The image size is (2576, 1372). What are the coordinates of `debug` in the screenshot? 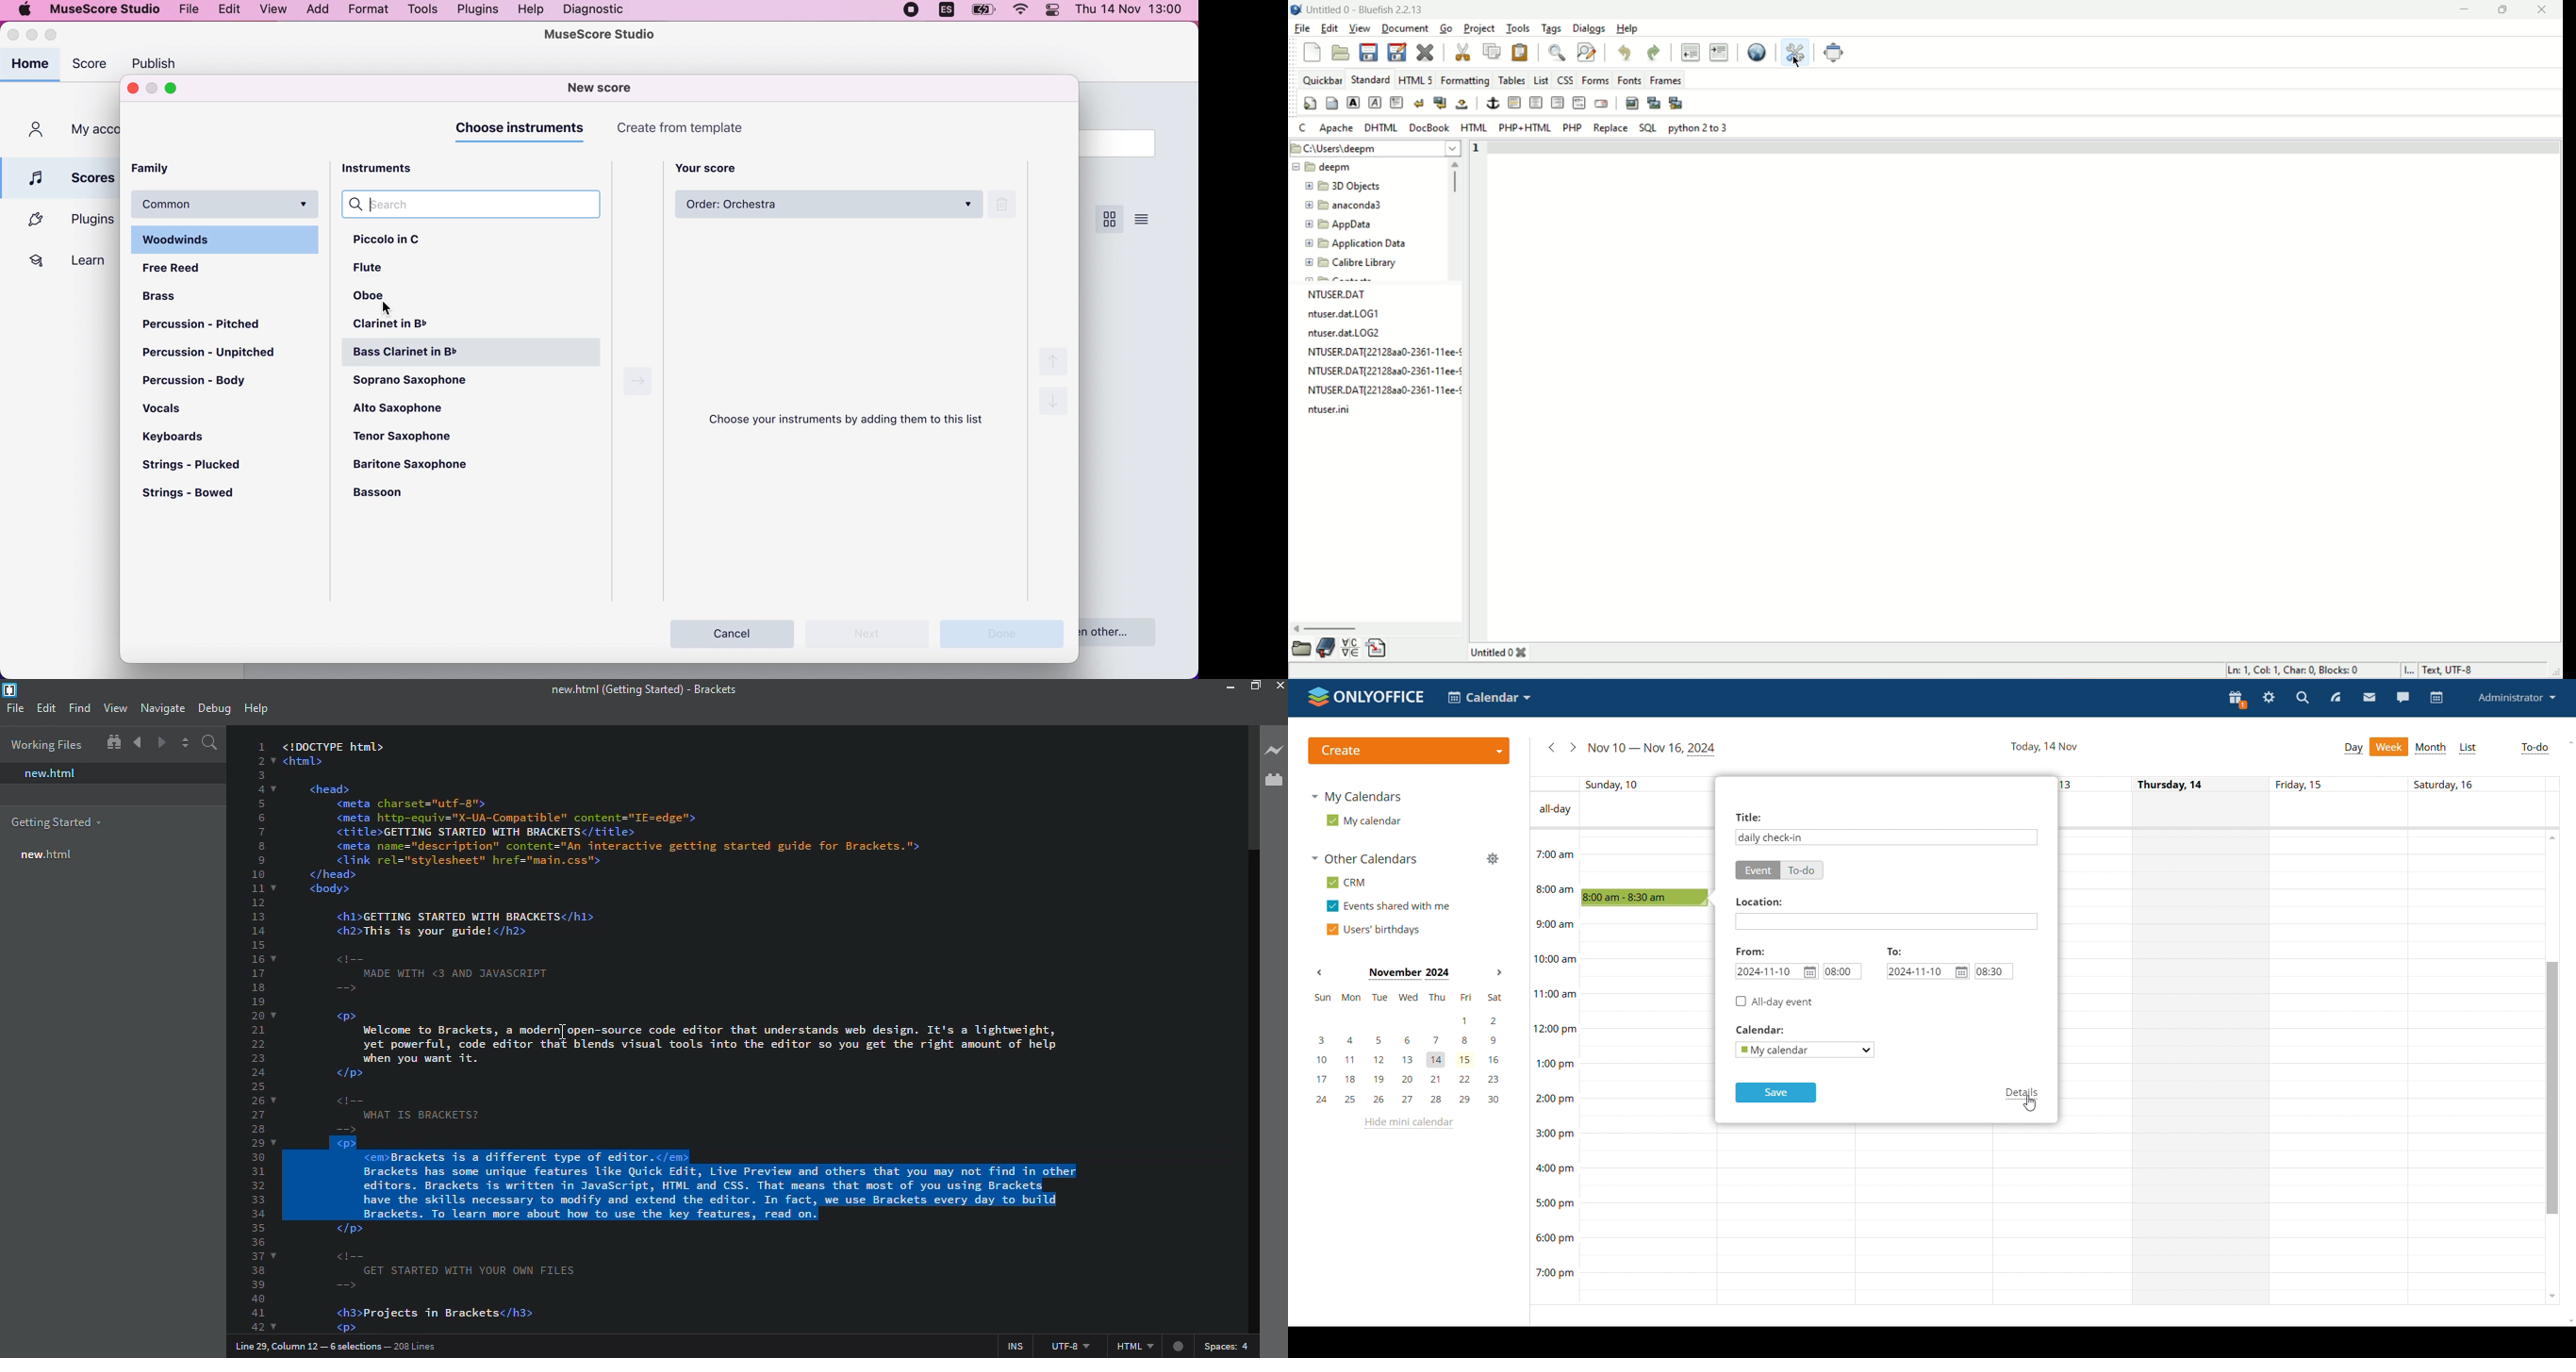 It's located at (211, 705).